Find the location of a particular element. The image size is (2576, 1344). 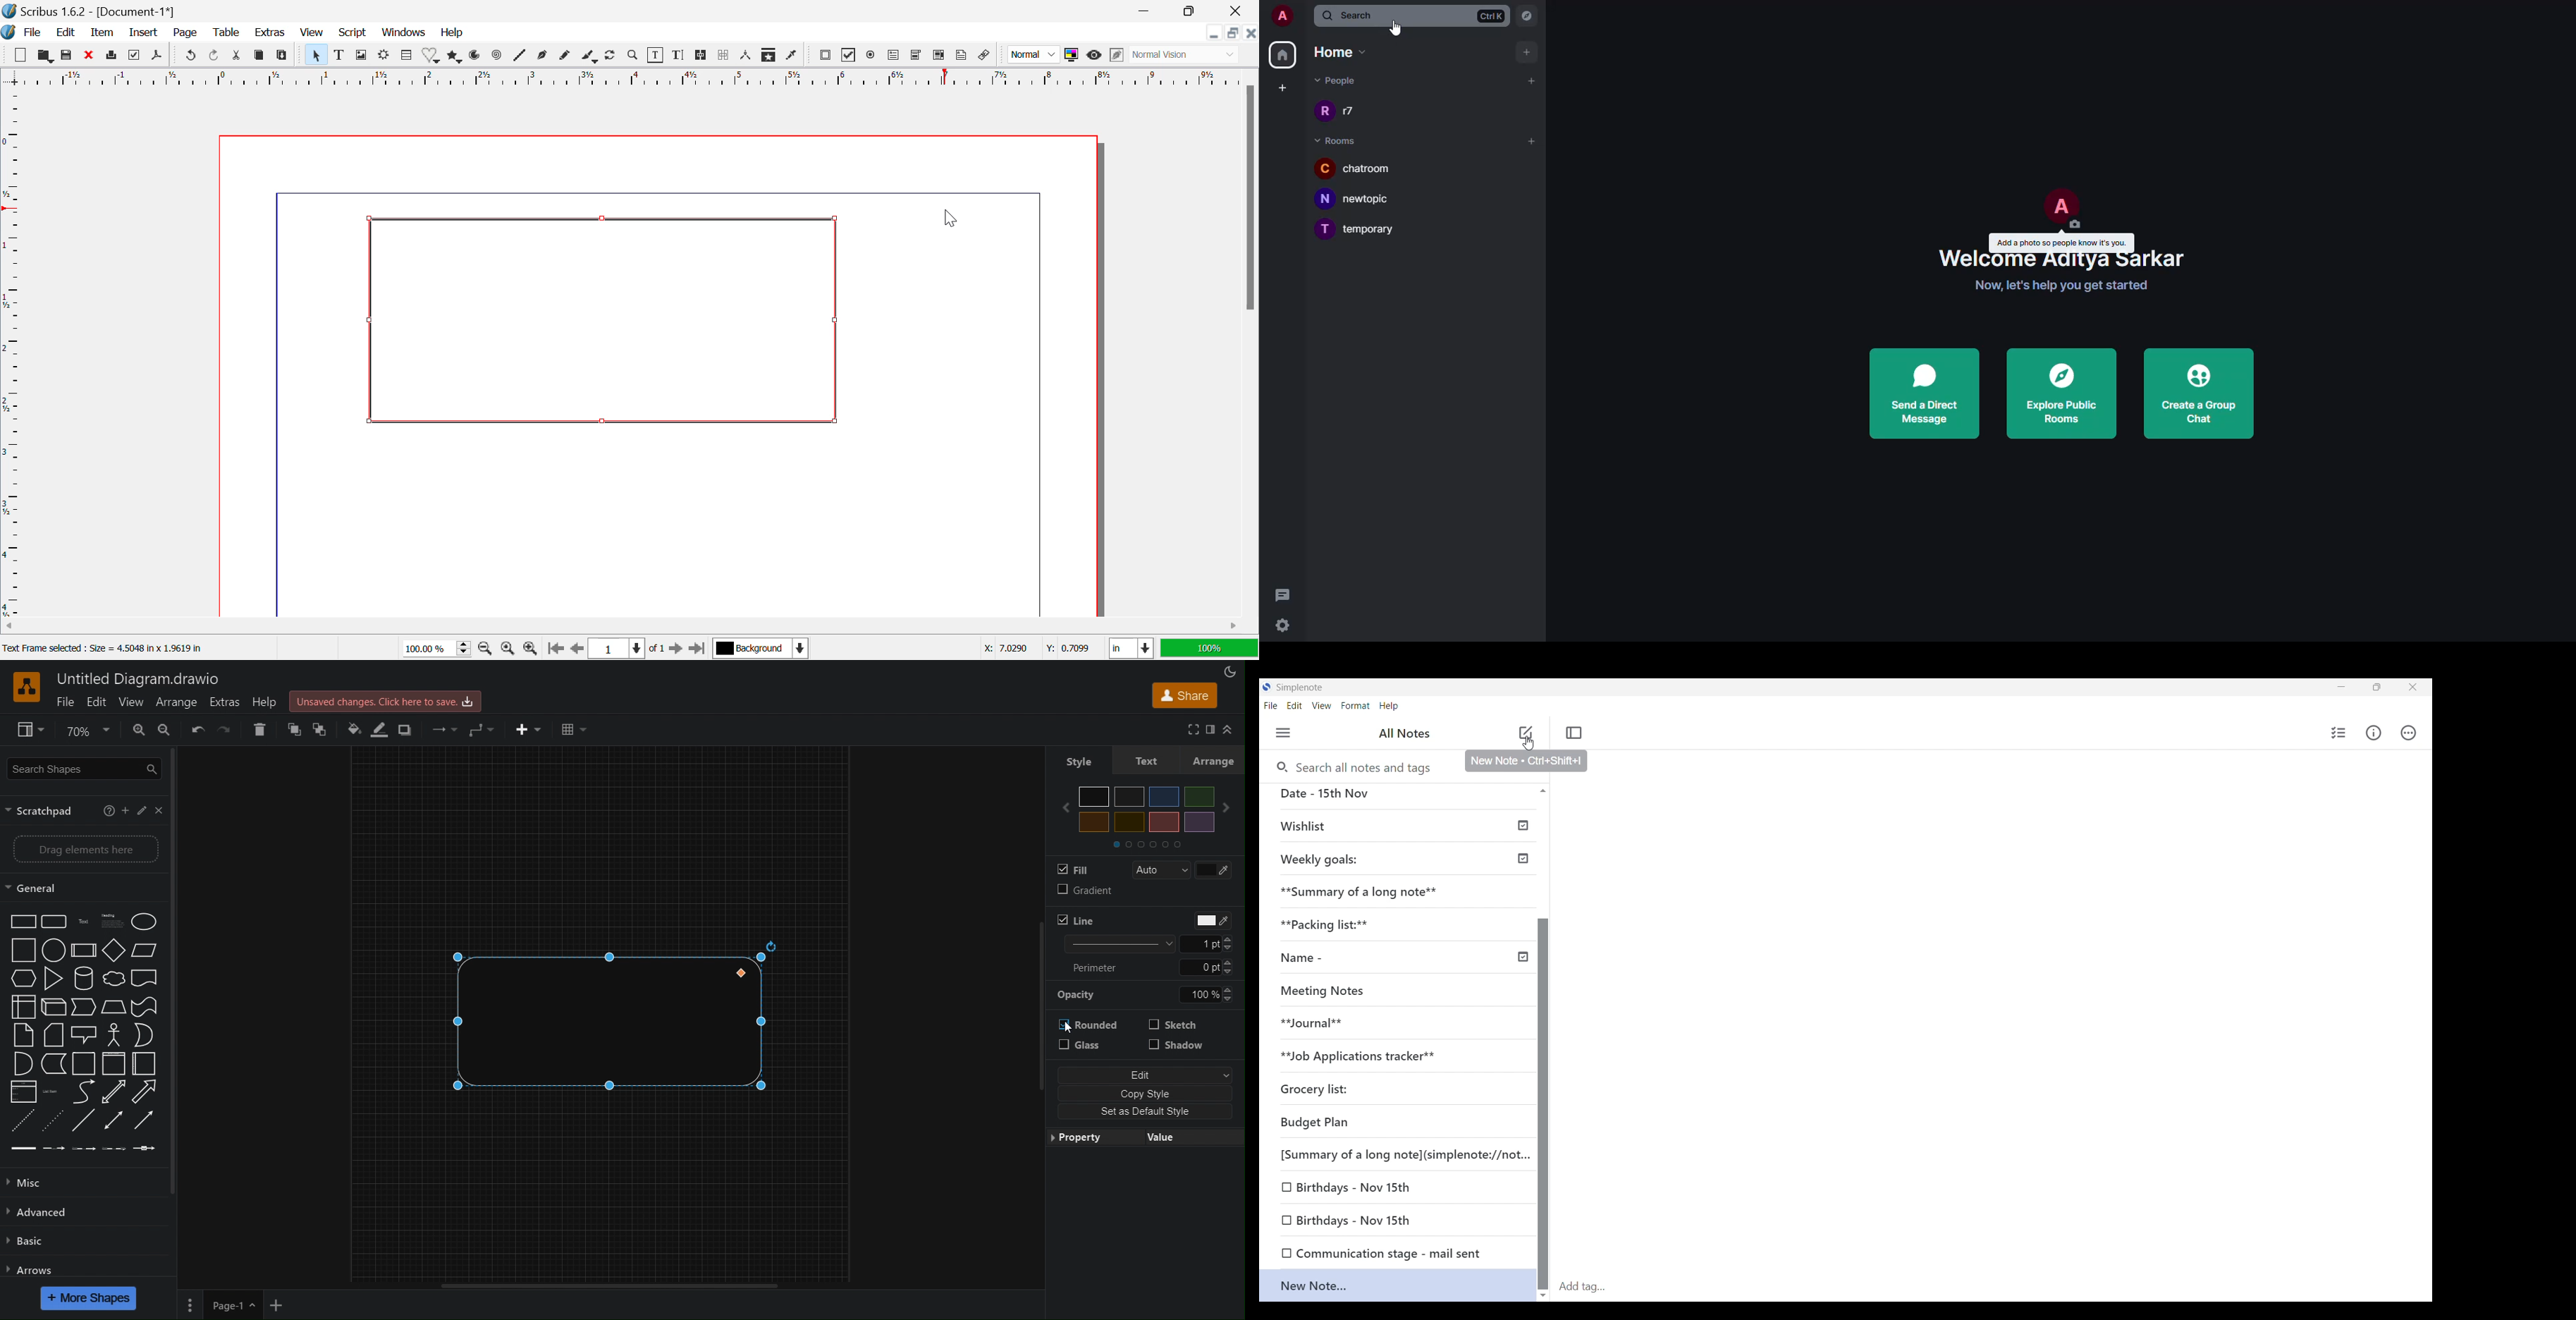

Vertical slide bar is located at coordinates (1543, 1104).